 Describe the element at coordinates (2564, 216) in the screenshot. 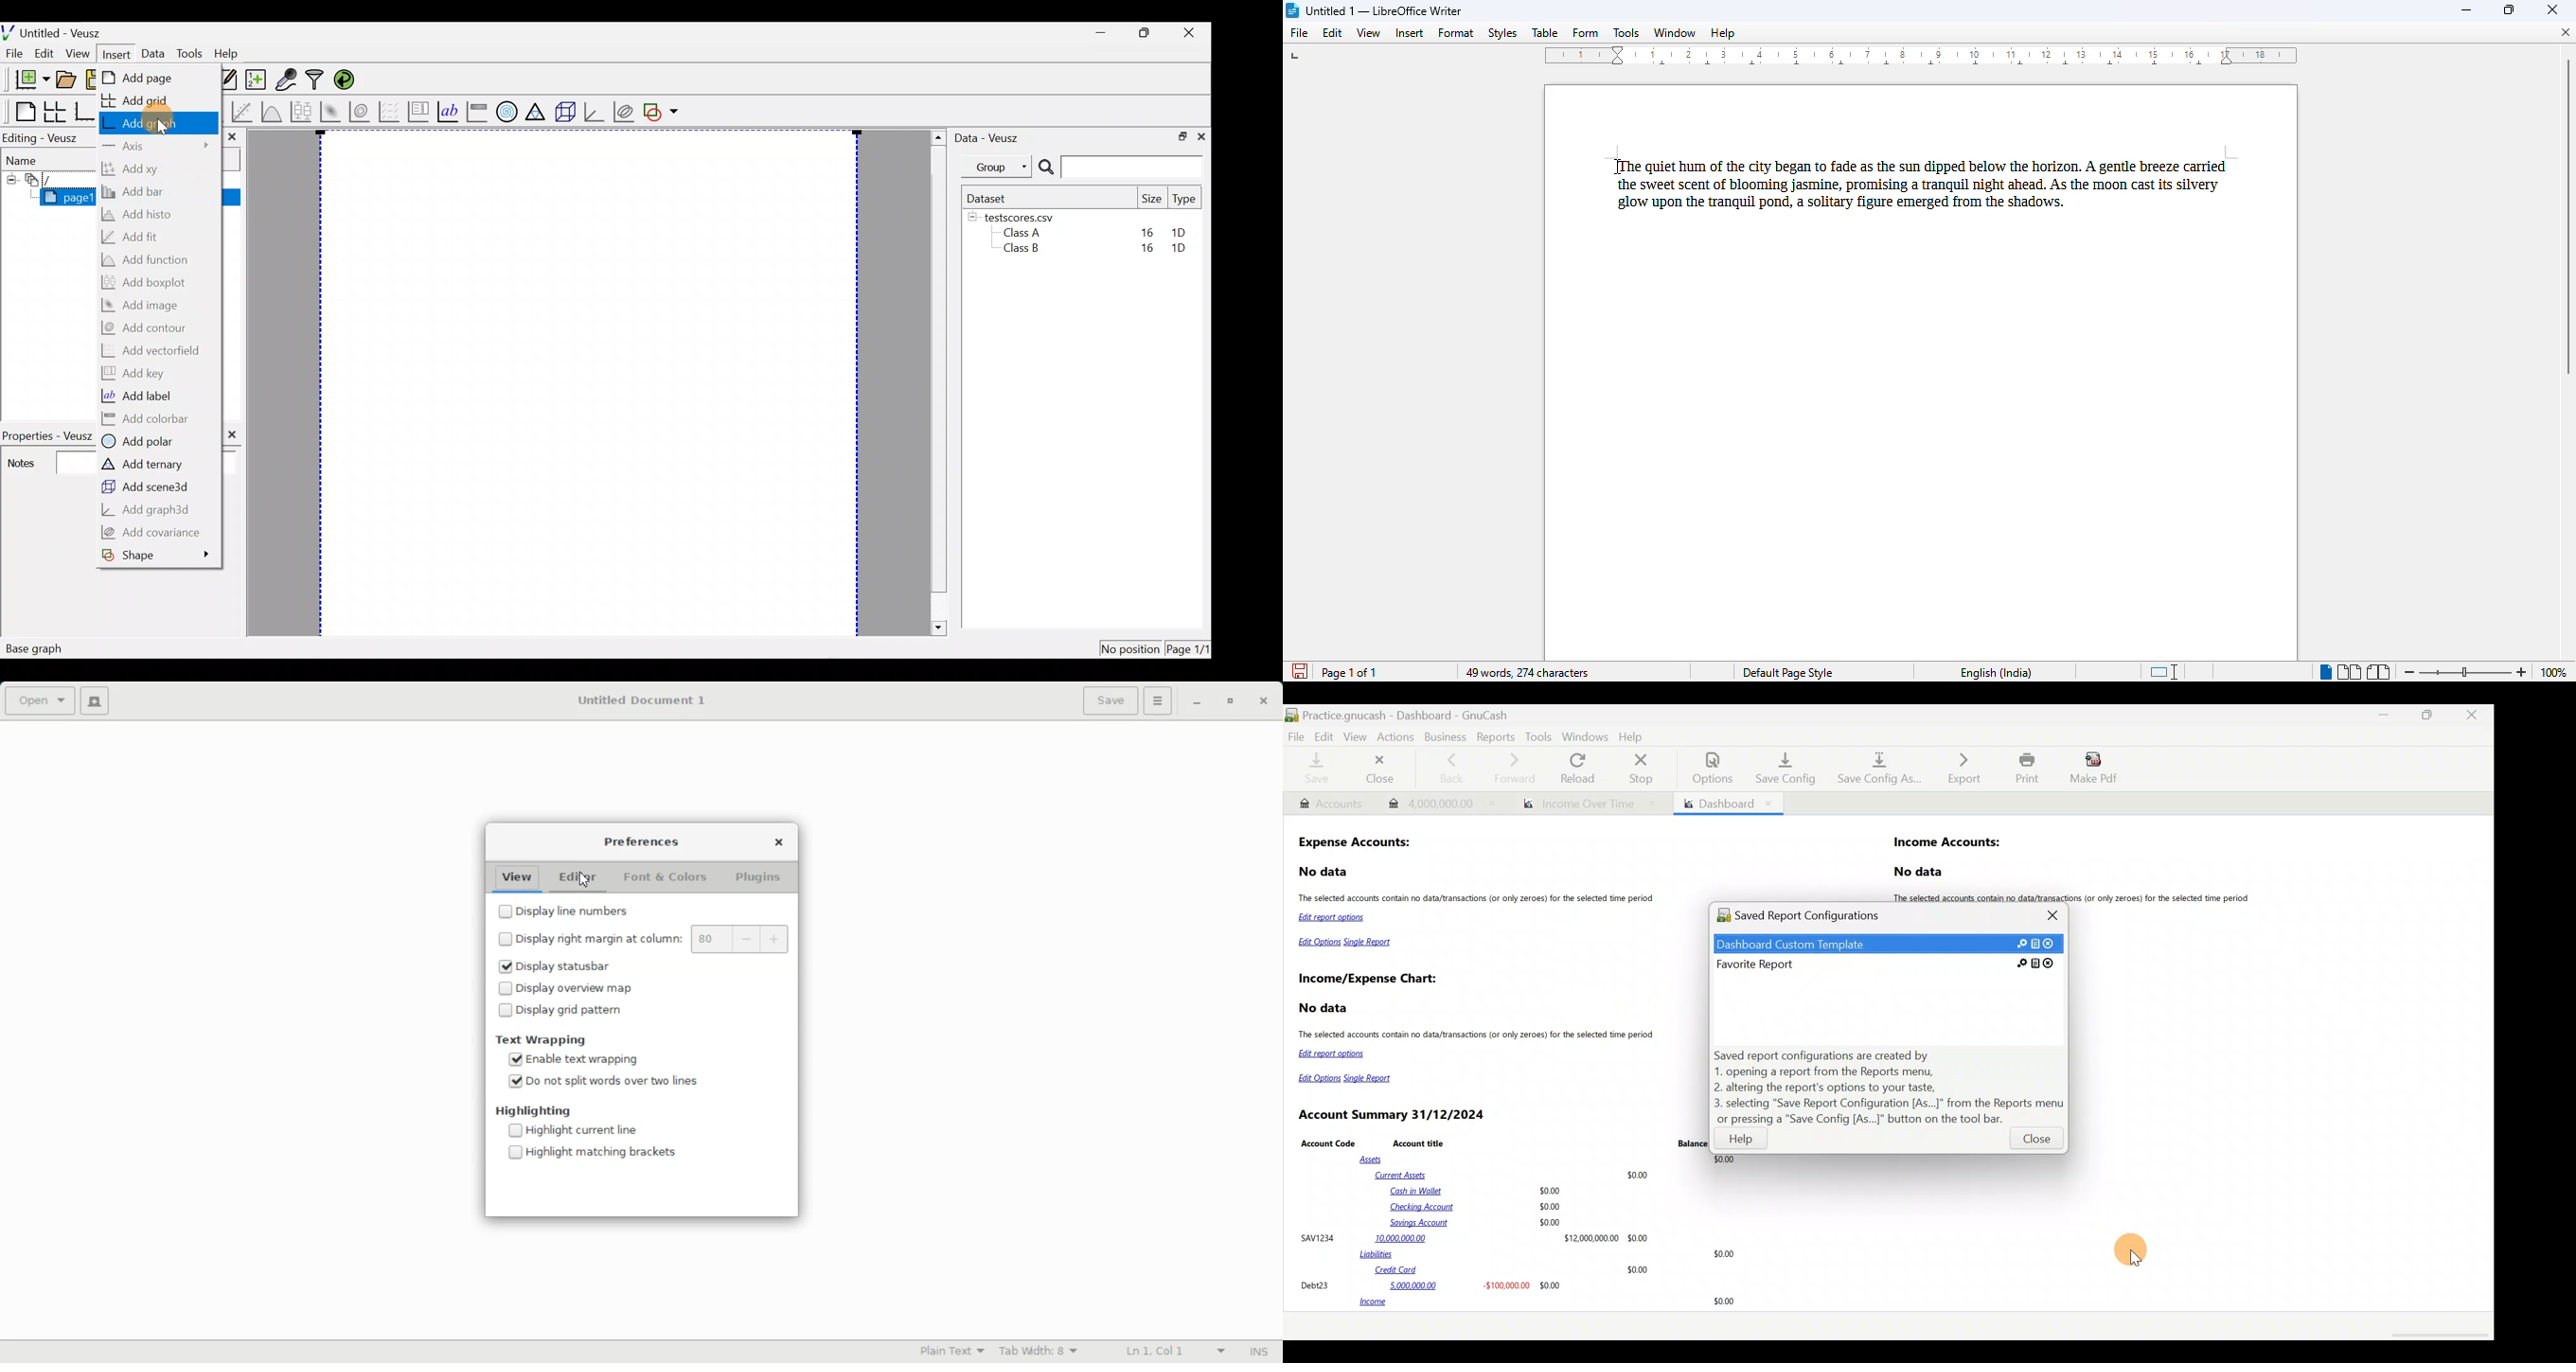

I see `vertical scroll bar` at that location.